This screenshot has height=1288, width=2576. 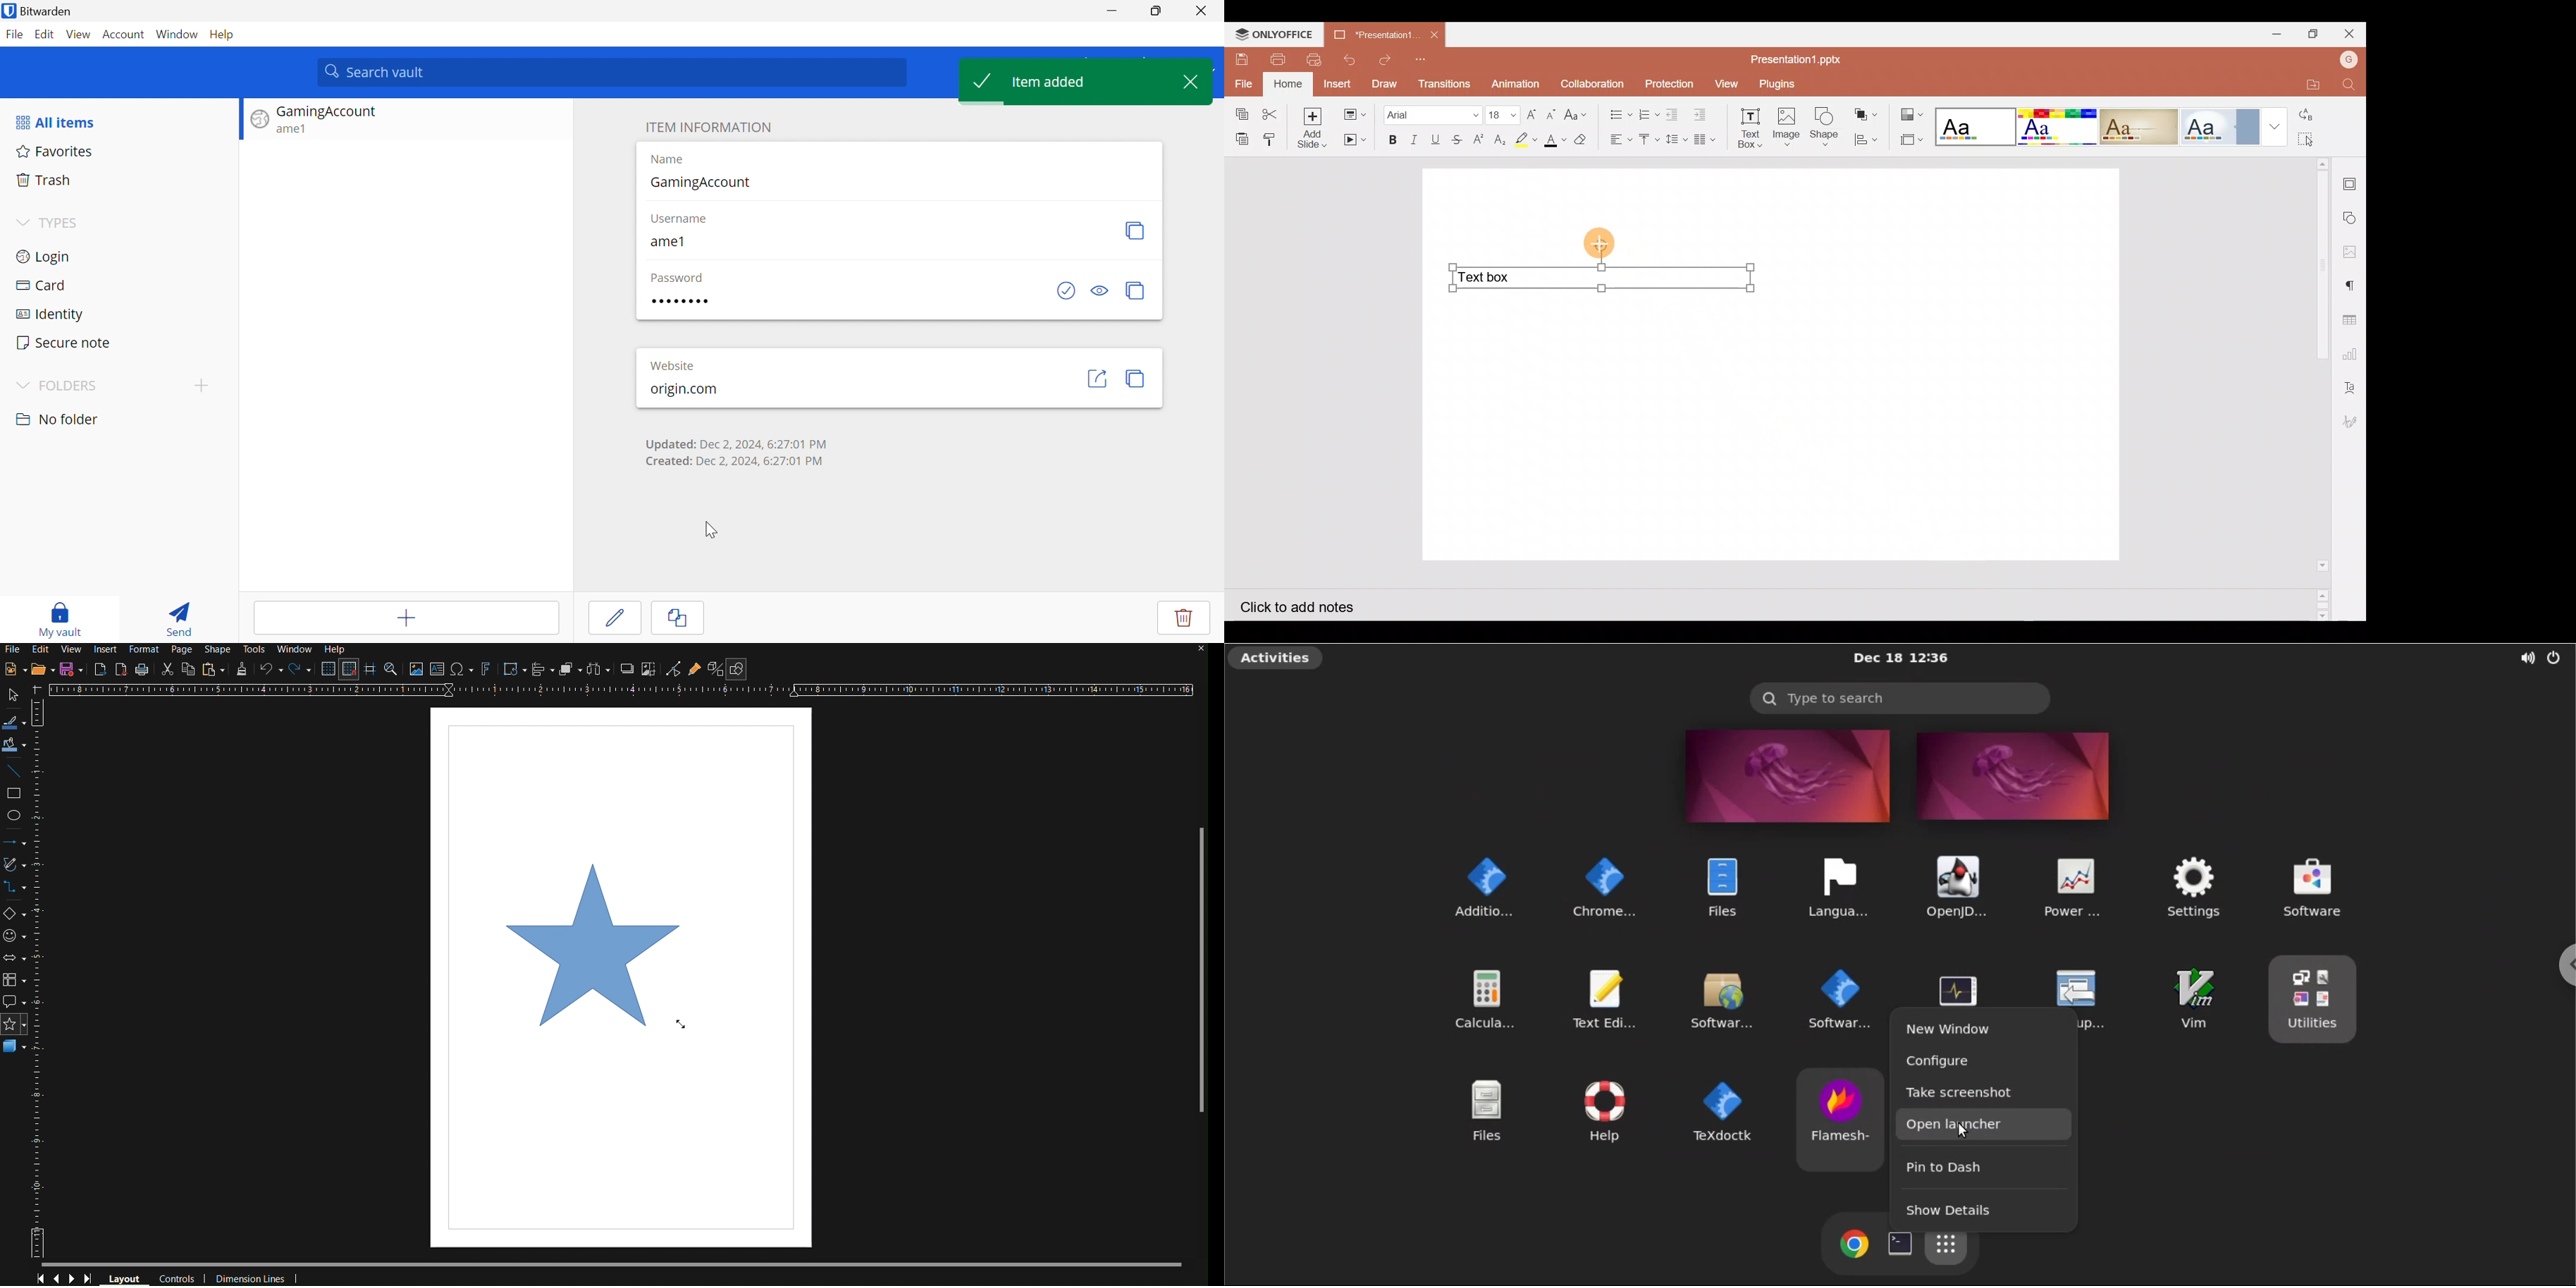 What do you see at coordinates (337, 651) in the screenshot?
I see `Help` at bounding box center [337, 651].